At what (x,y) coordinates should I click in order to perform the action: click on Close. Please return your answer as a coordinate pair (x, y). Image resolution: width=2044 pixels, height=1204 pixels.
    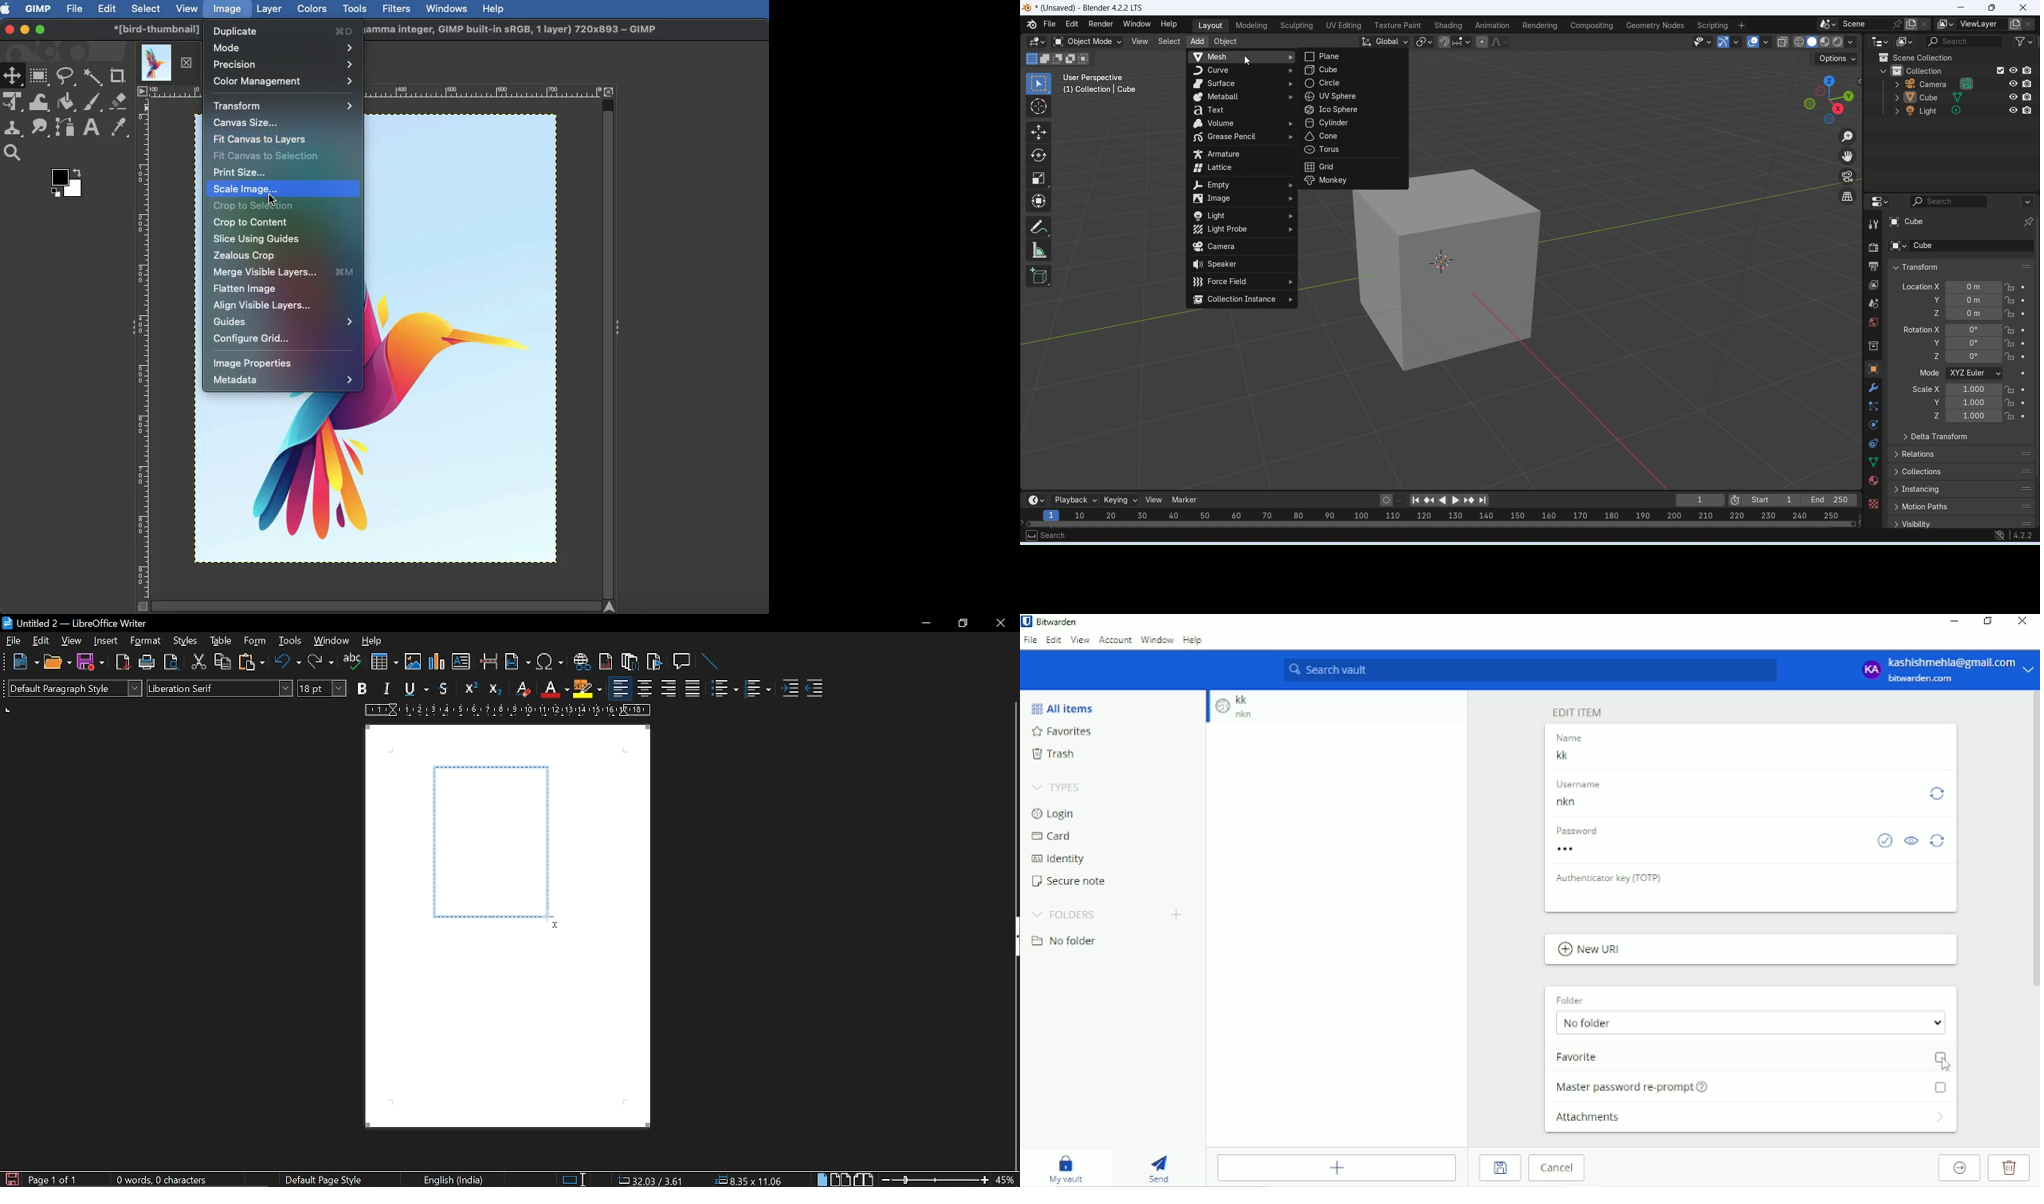
    Looking at the image, I should click on (2021, 621).